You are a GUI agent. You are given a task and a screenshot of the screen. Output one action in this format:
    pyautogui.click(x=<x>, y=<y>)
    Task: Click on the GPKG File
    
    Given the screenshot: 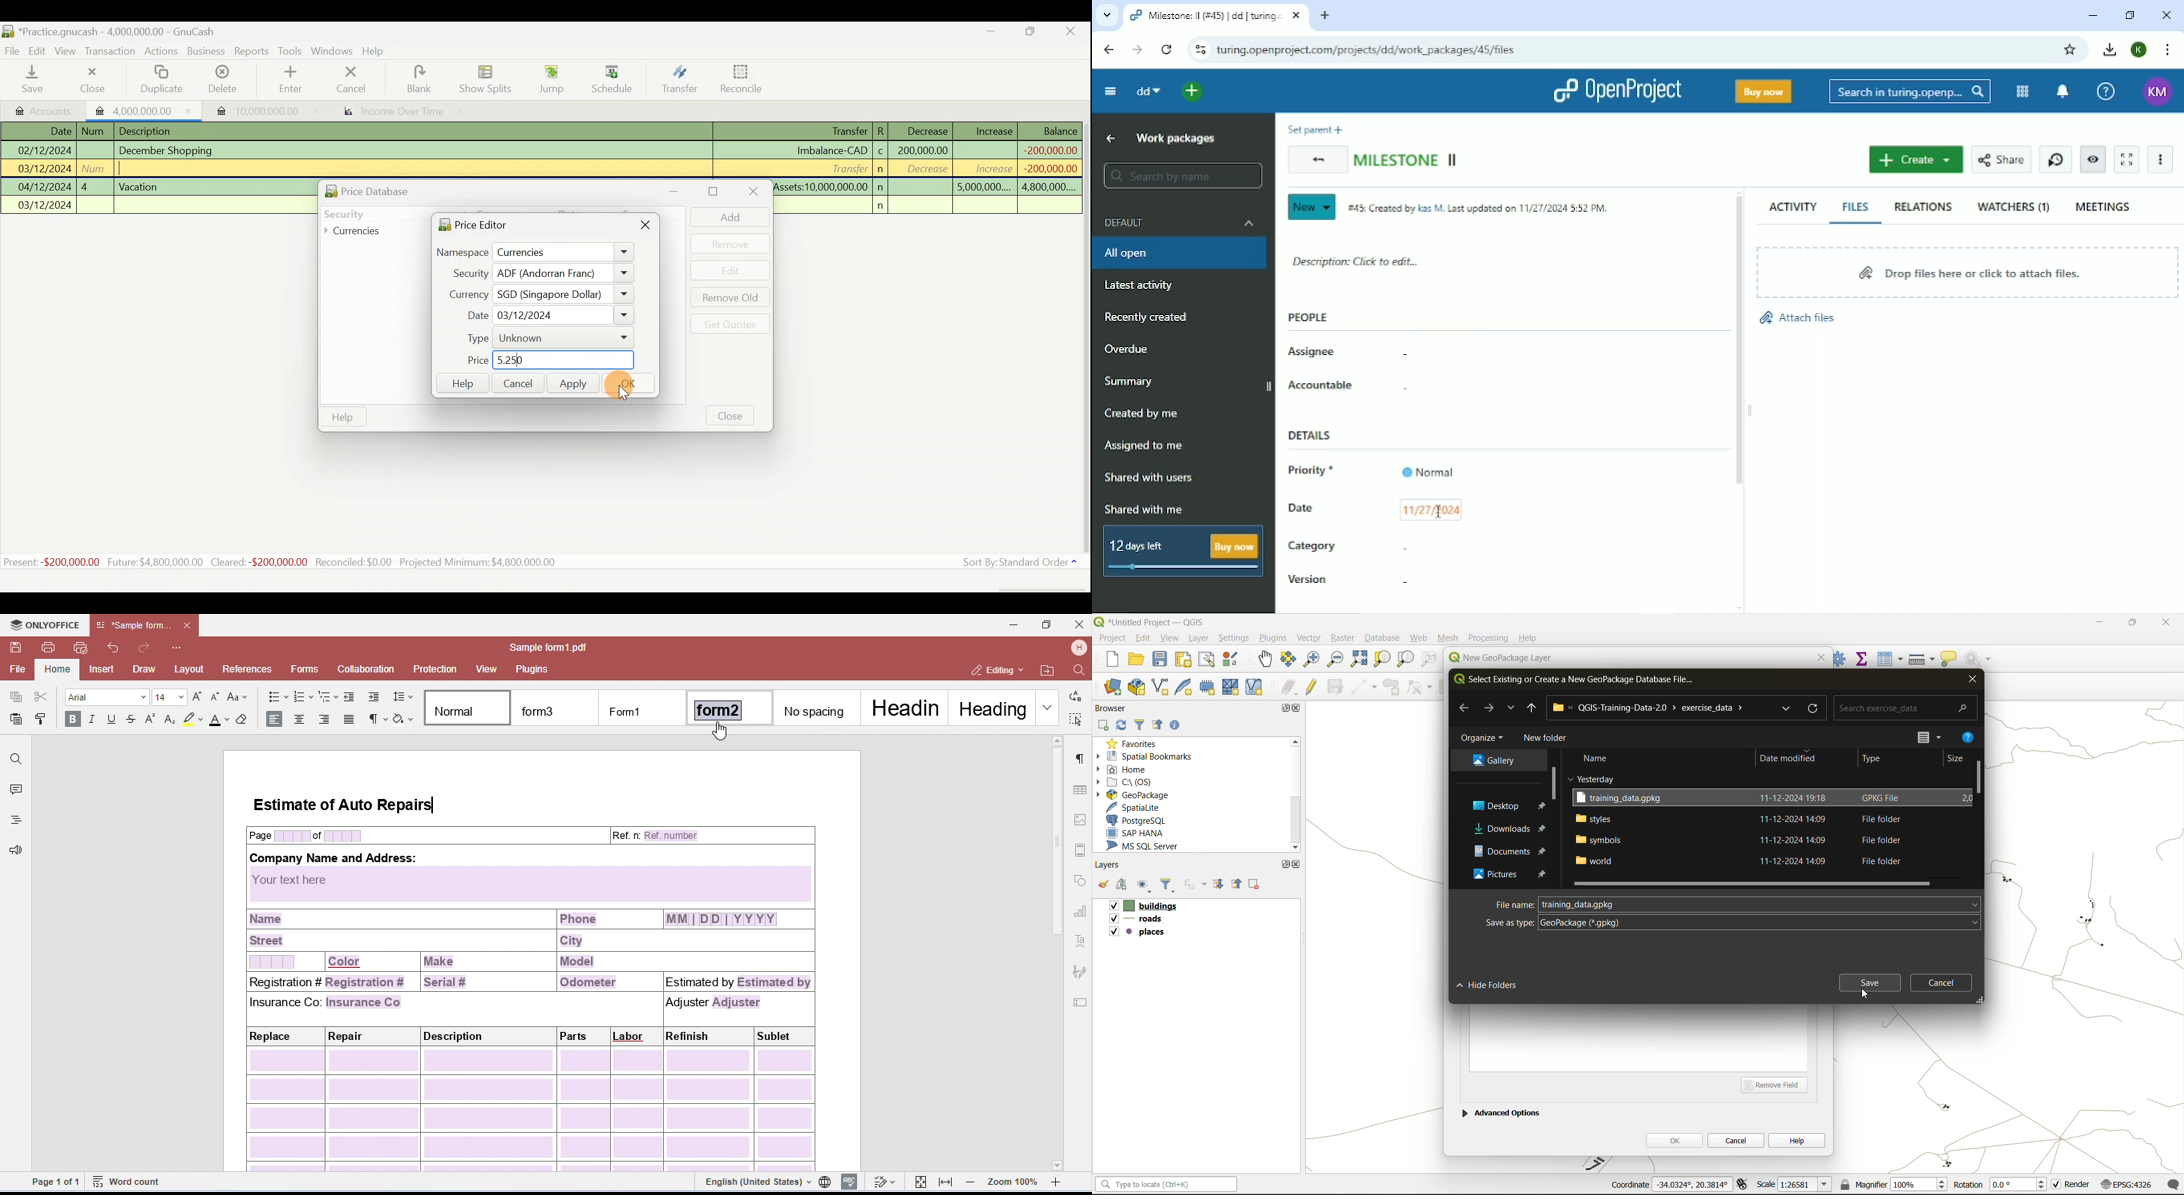 What is the action you would take?
    pyautogui.click(x=1883, y=798)
    